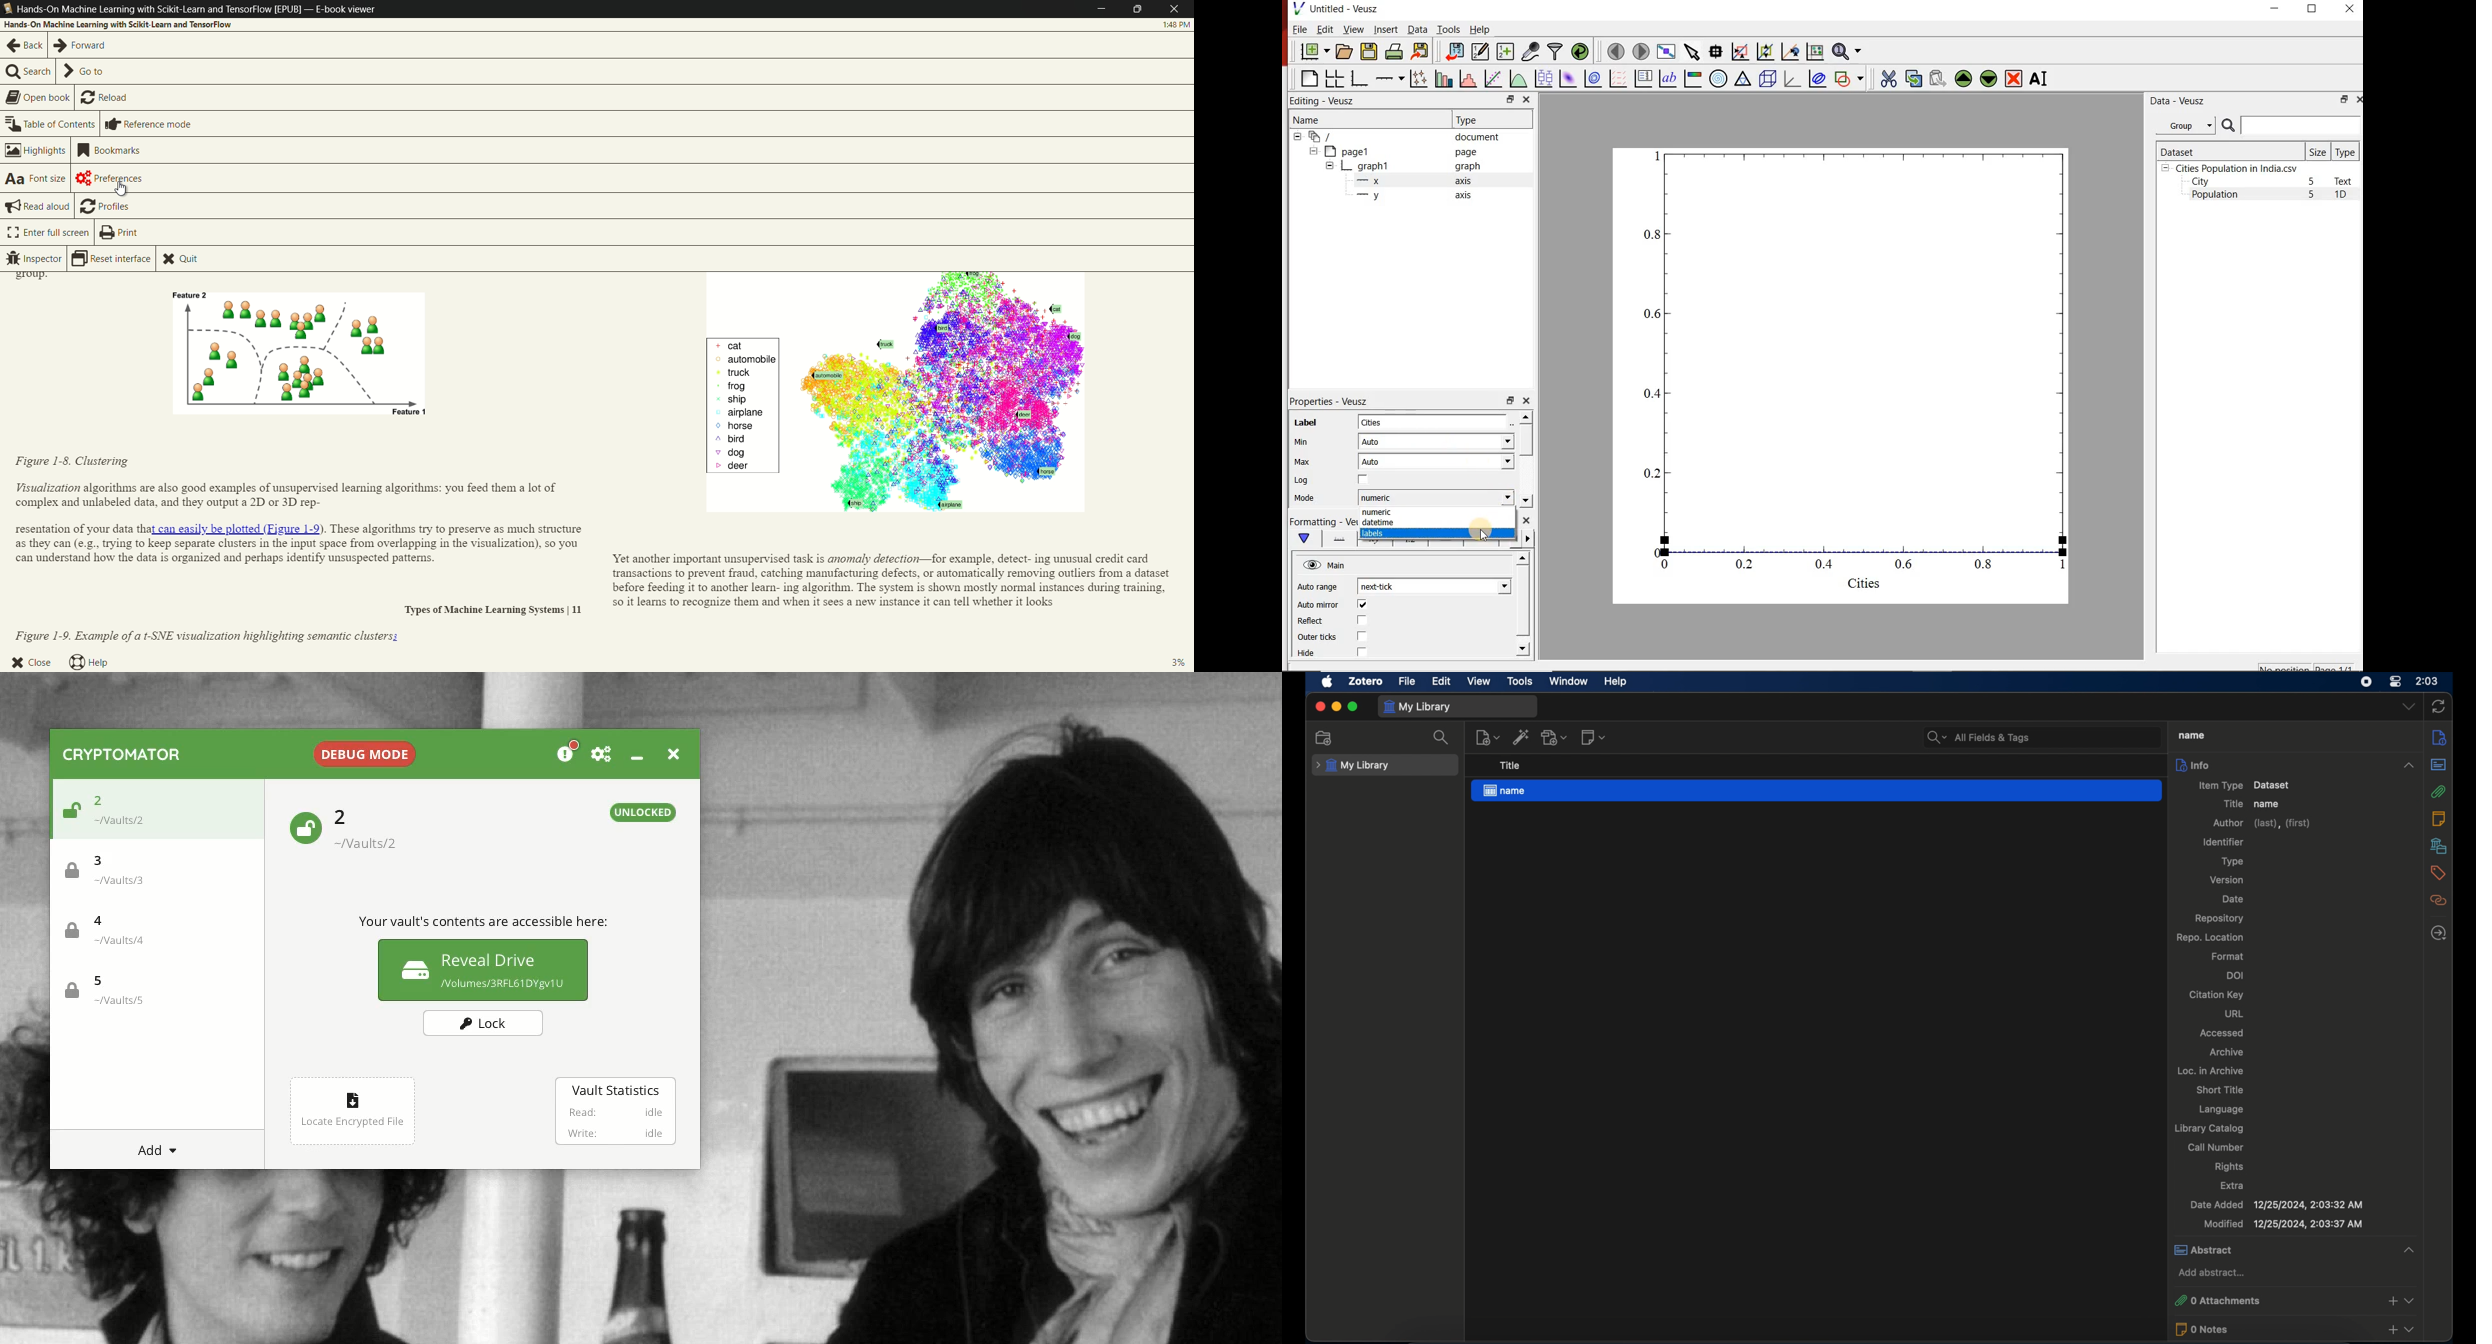  What do you see at coordinates (2227, 1052) in the screenshot?
I see `archive` at bounding box center [2227, 1052].